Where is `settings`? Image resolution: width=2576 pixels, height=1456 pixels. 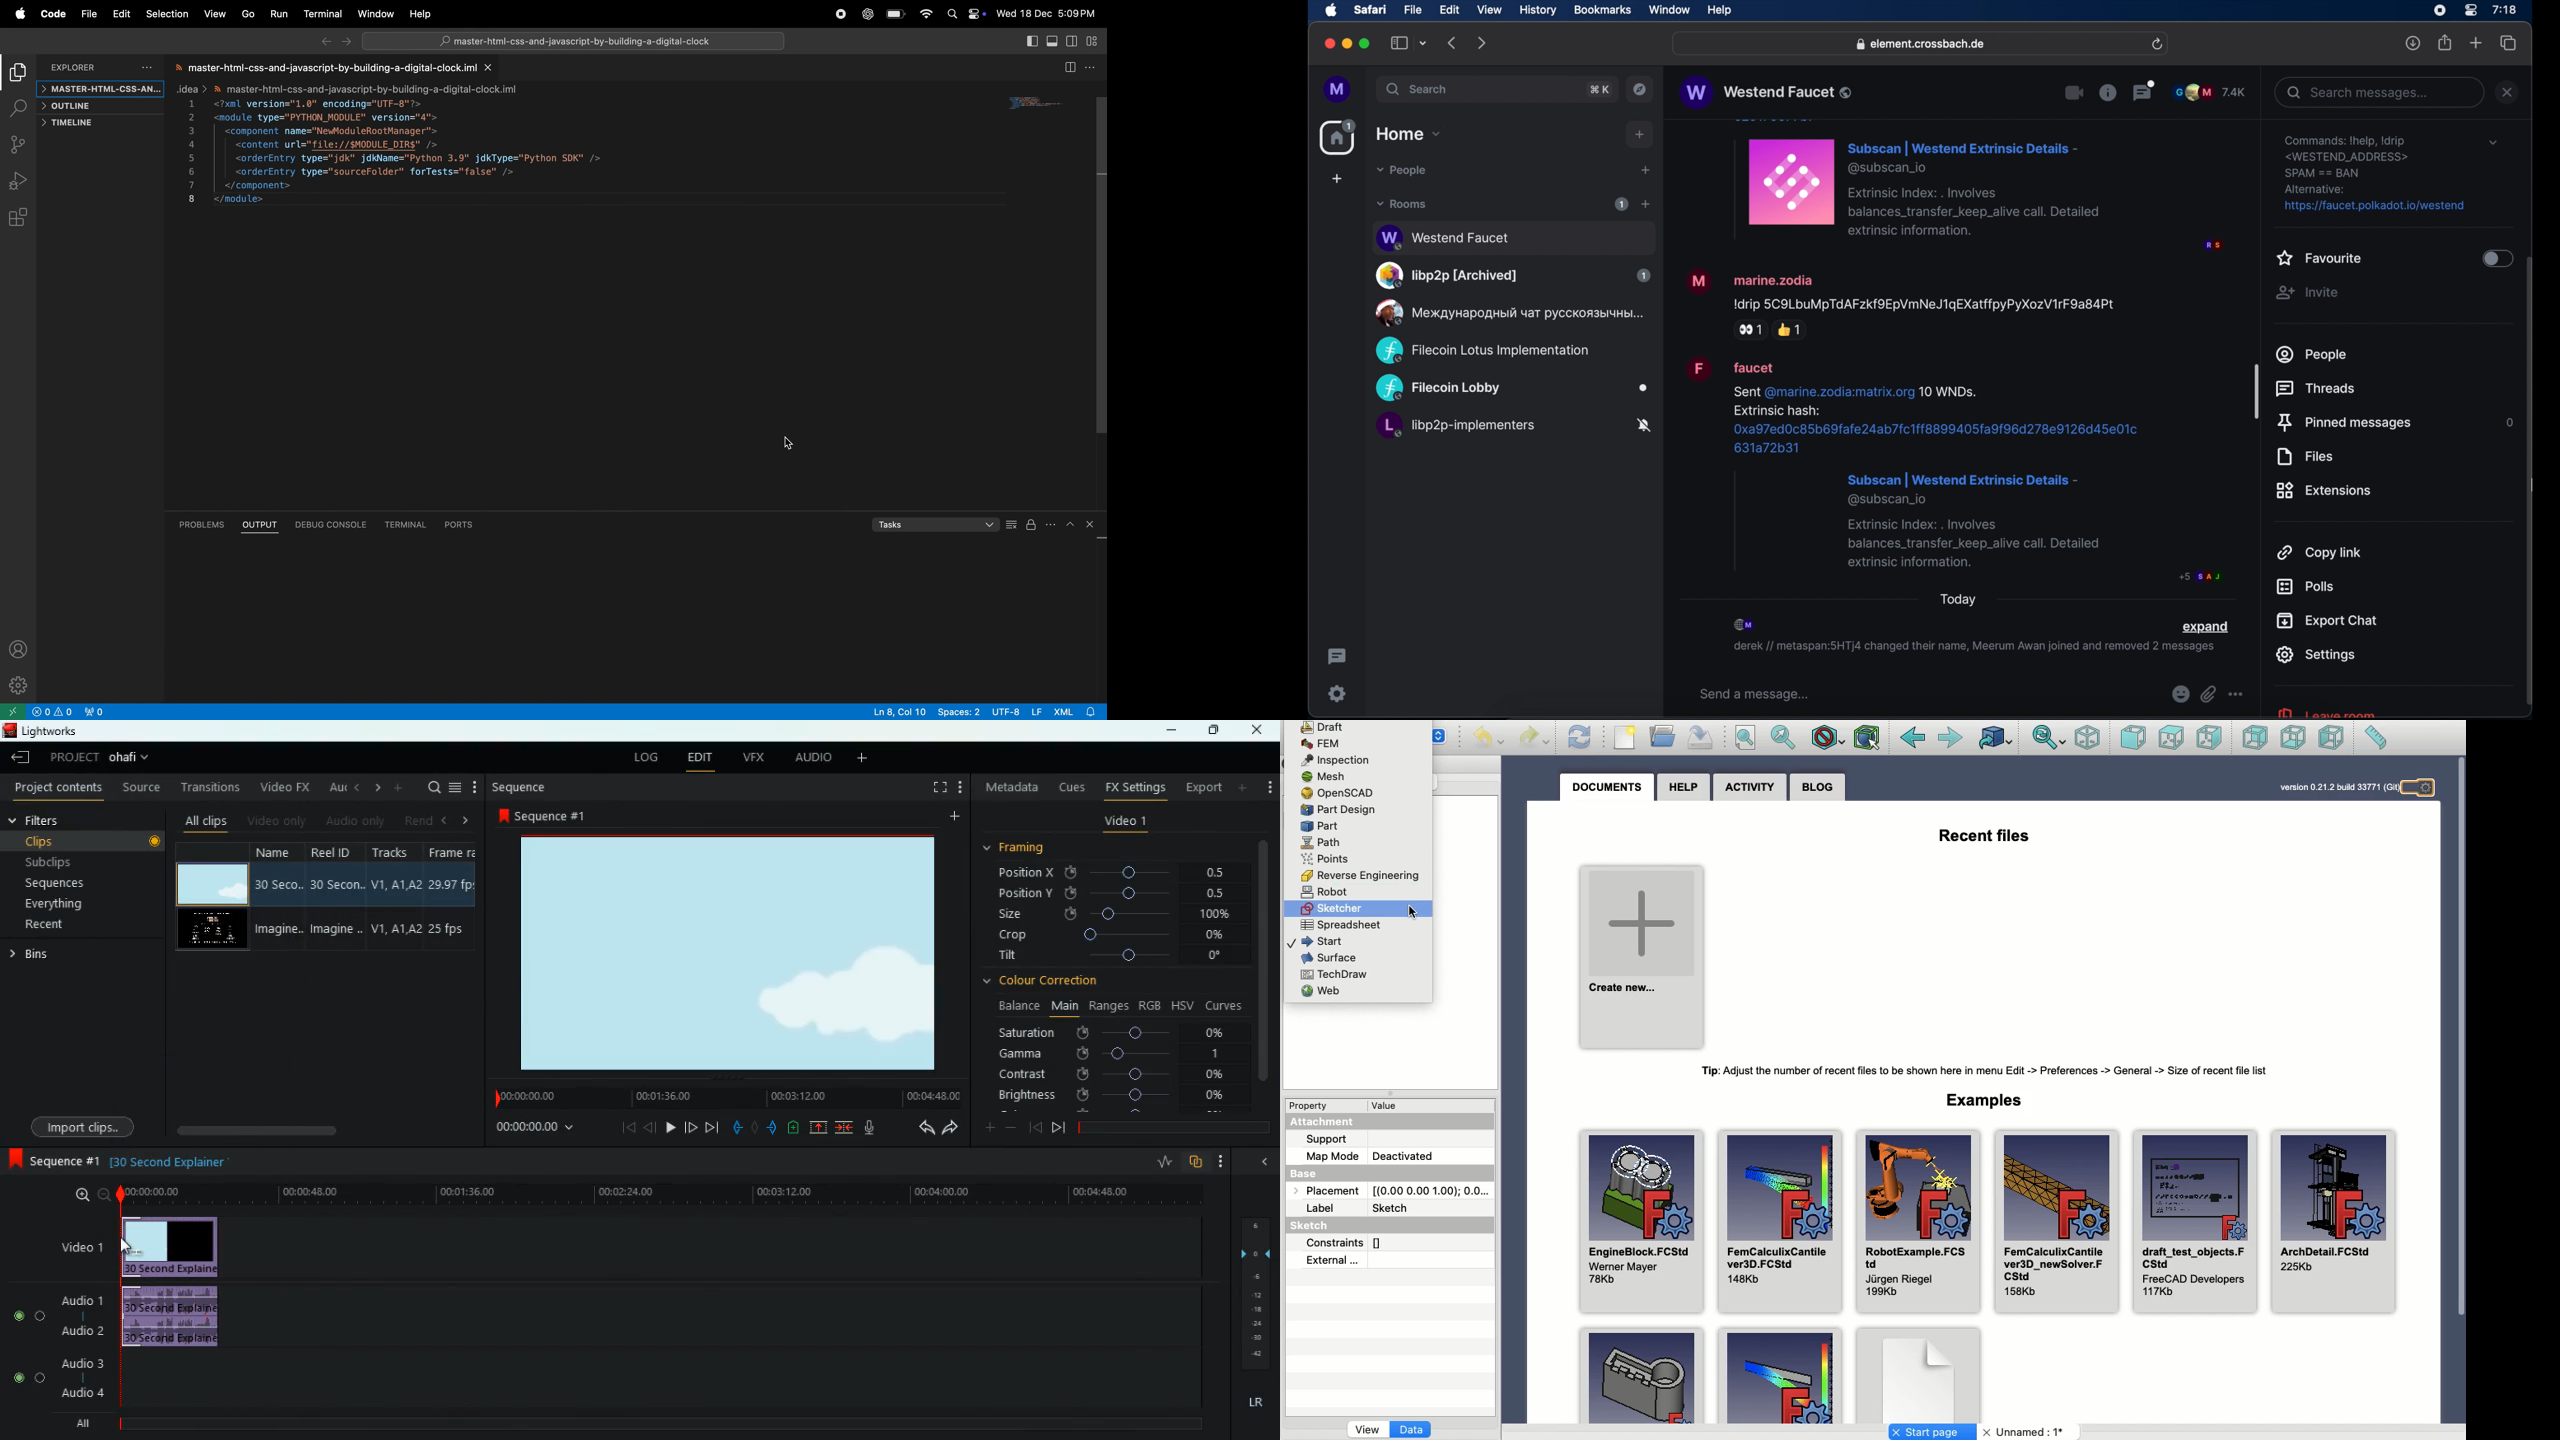
settings is located at coordinates (1268, 785).